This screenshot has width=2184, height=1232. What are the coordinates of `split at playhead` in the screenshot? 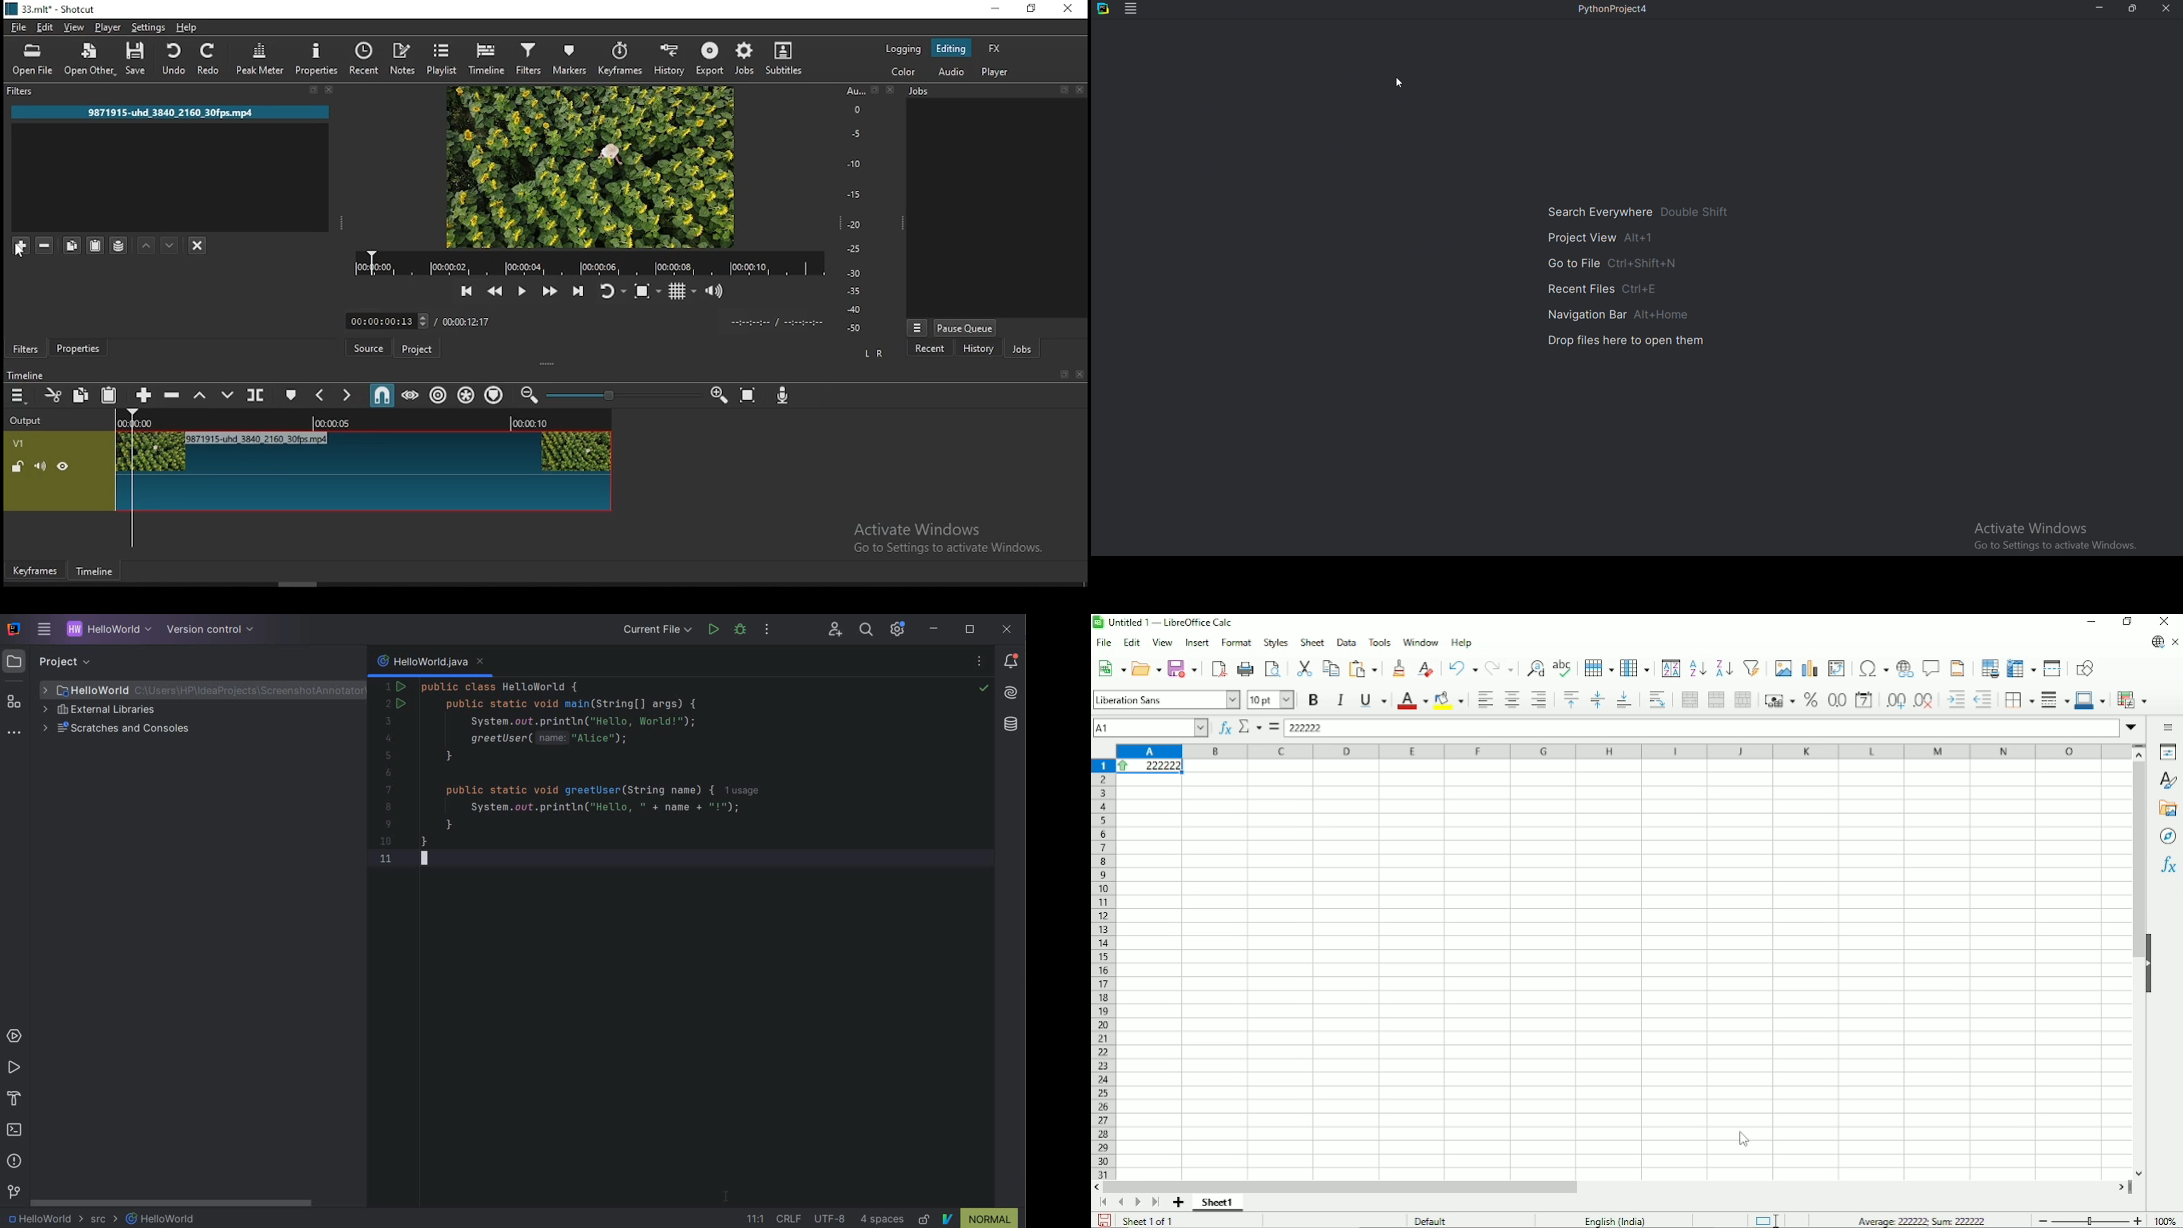 It's located at (258, 394).